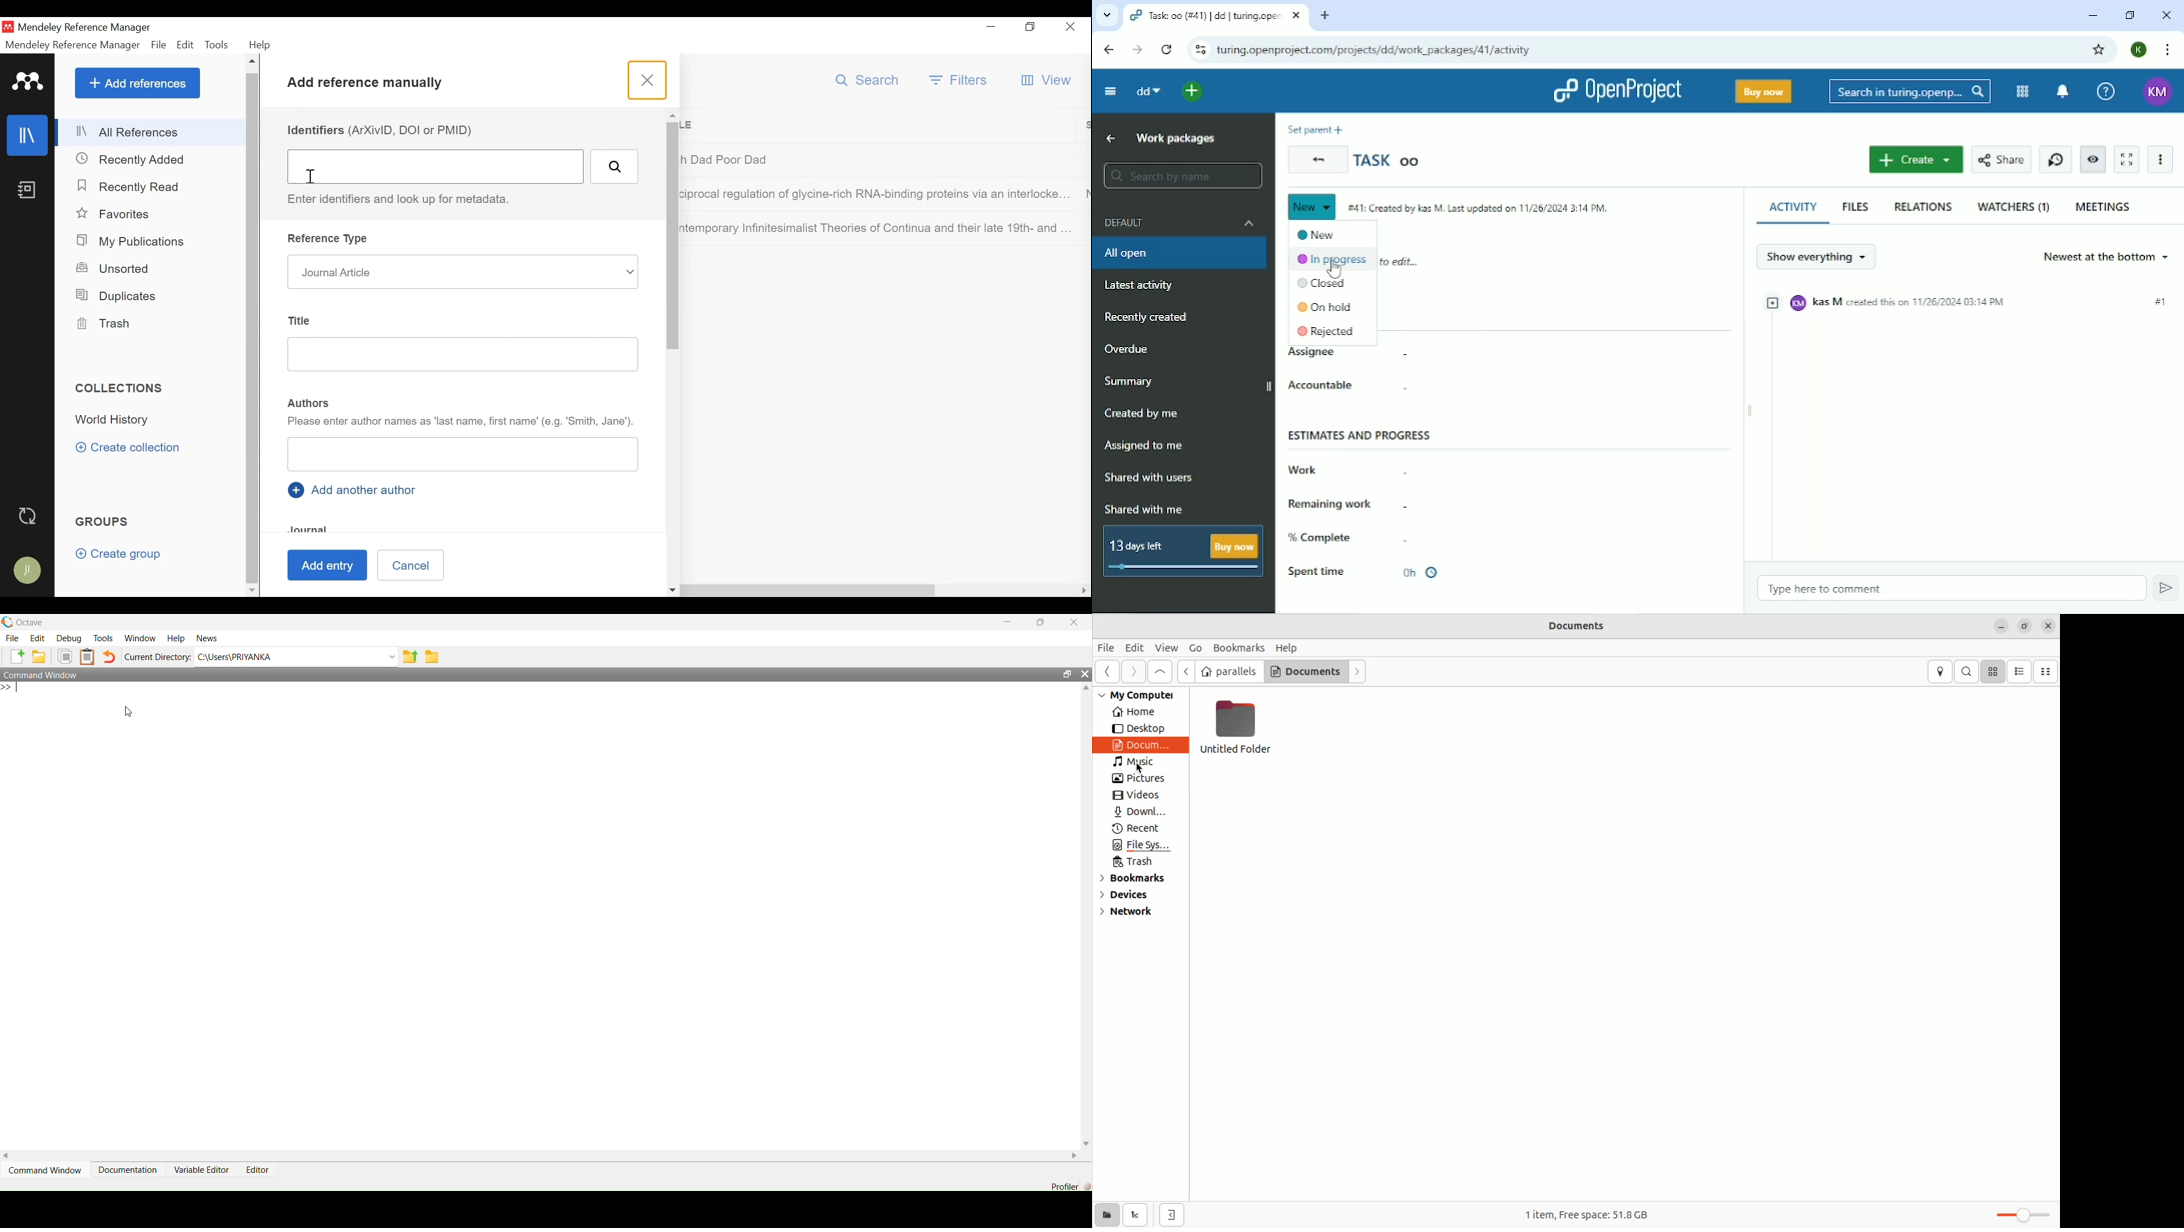 The height and width of the screenshot is (1232, 2184). I want to click on Add References, so click(138, 84).